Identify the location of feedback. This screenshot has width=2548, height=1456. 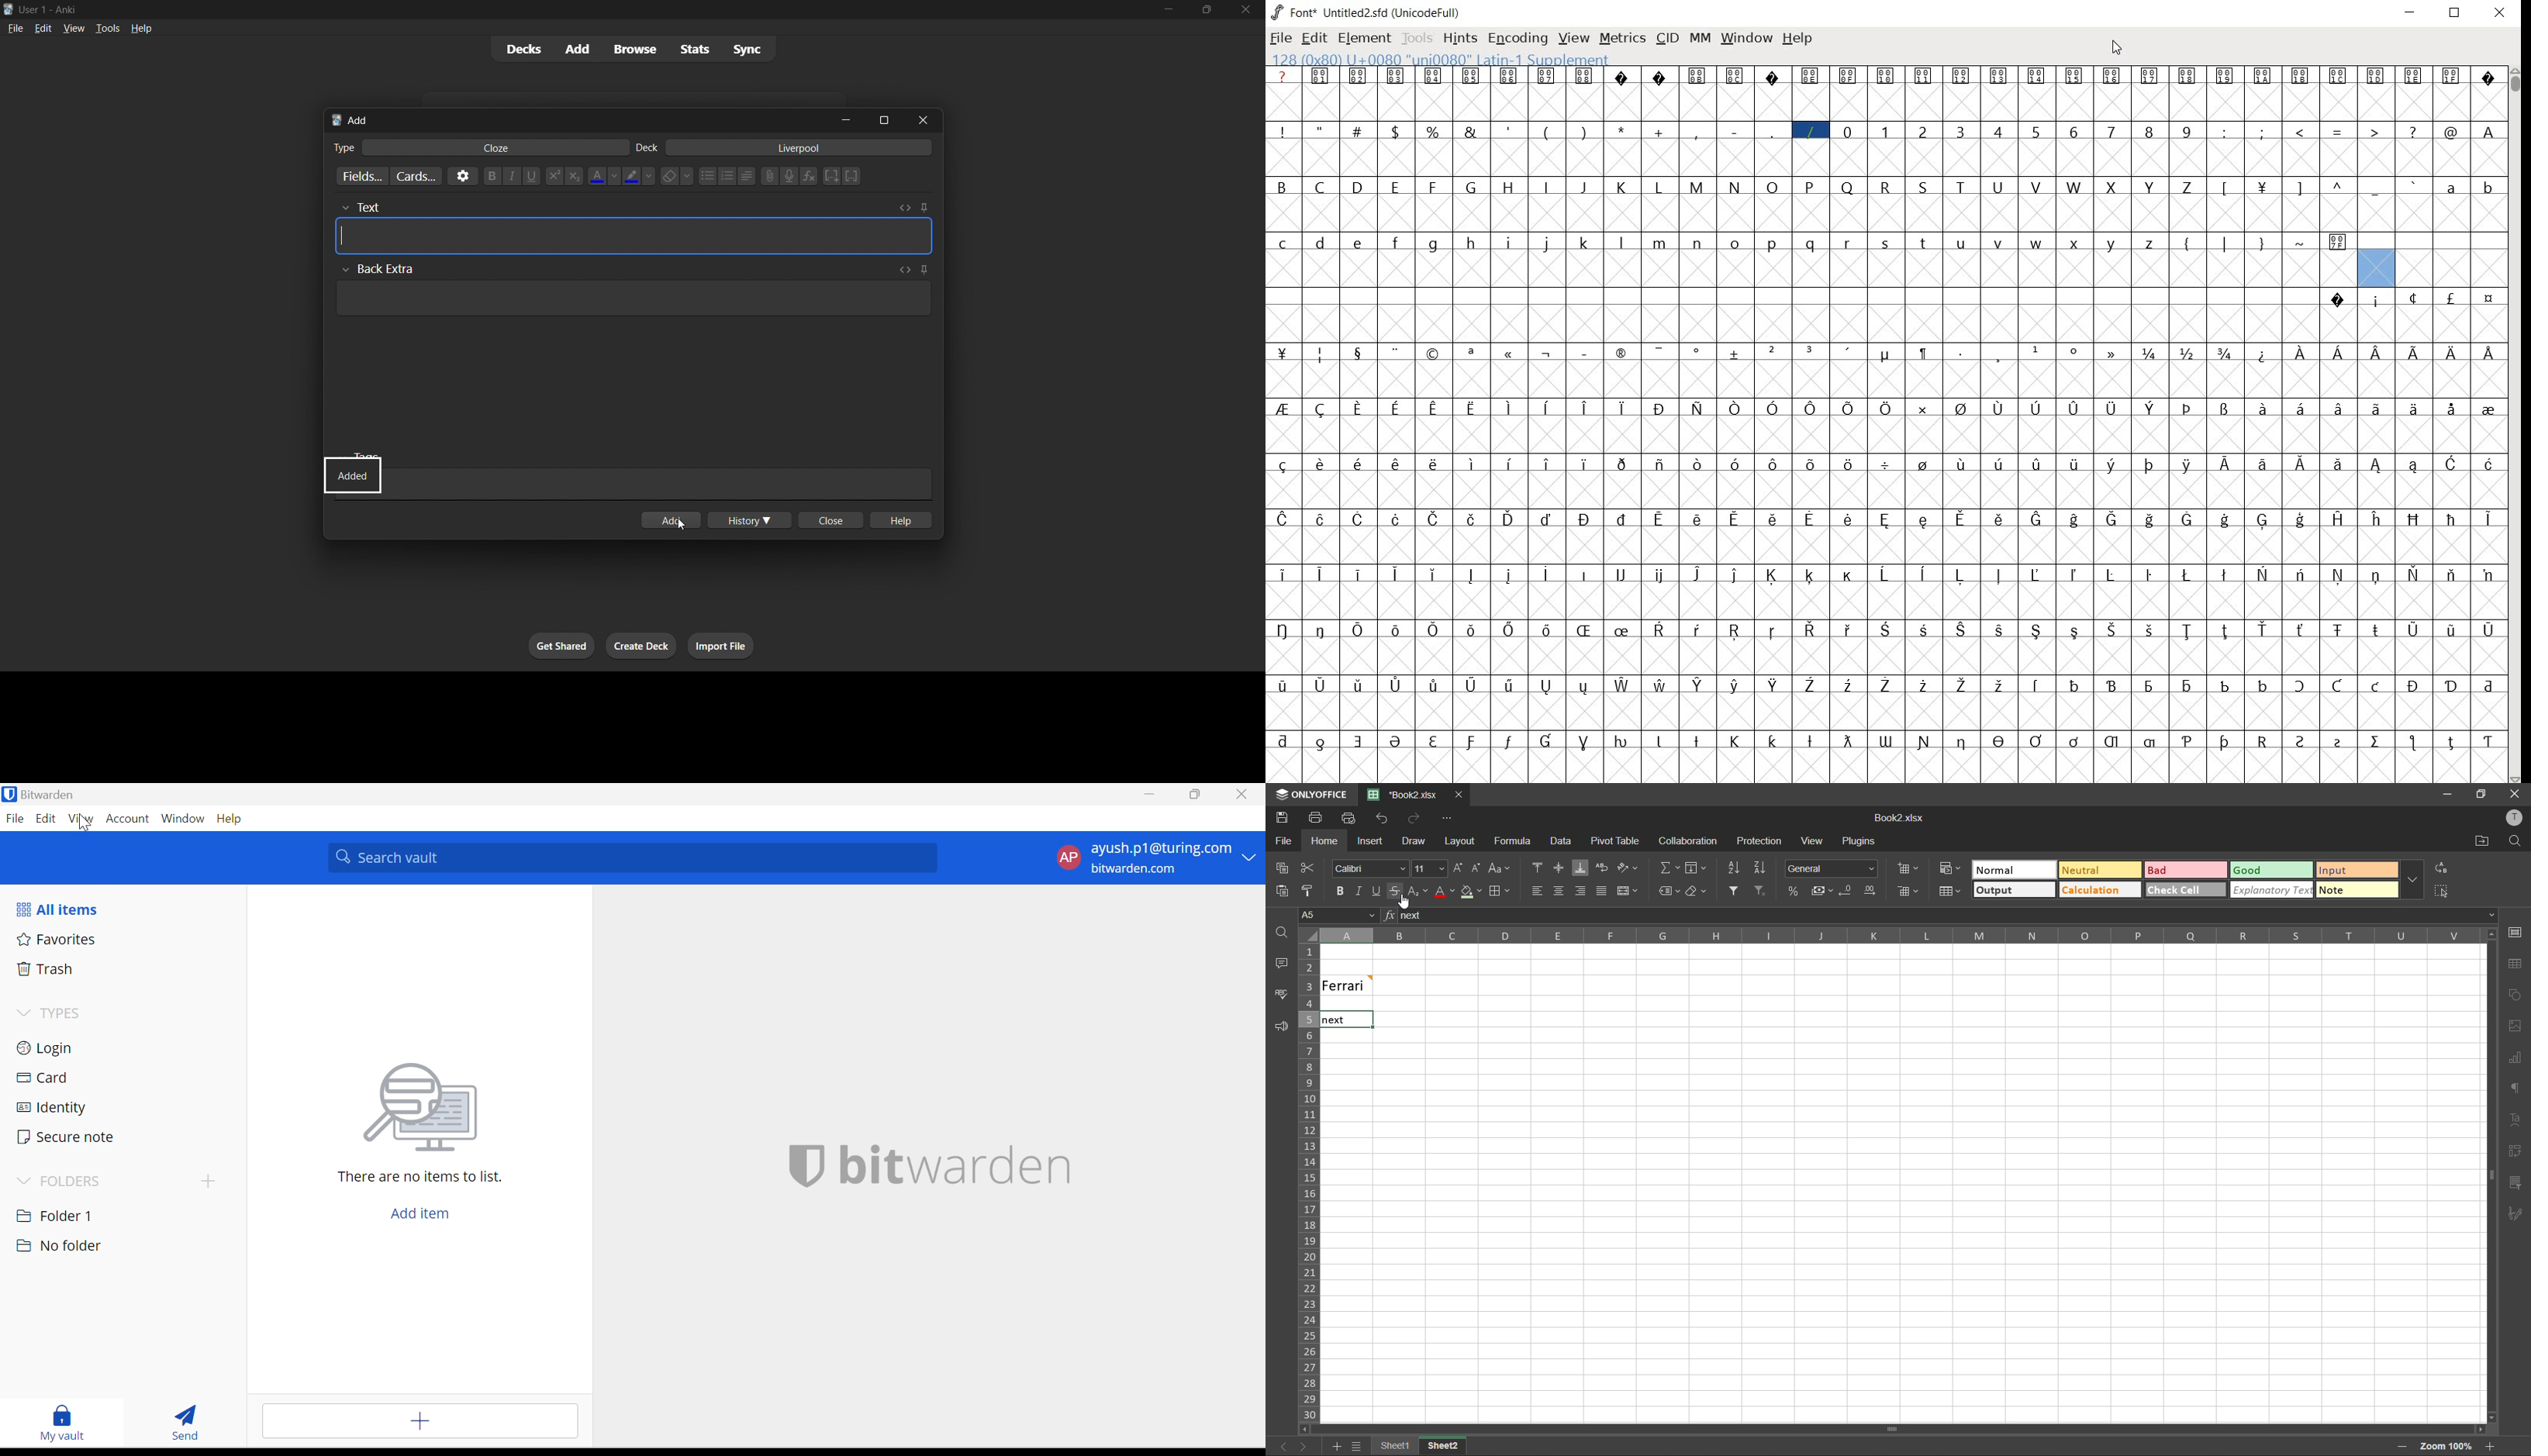
(1280, 1030).